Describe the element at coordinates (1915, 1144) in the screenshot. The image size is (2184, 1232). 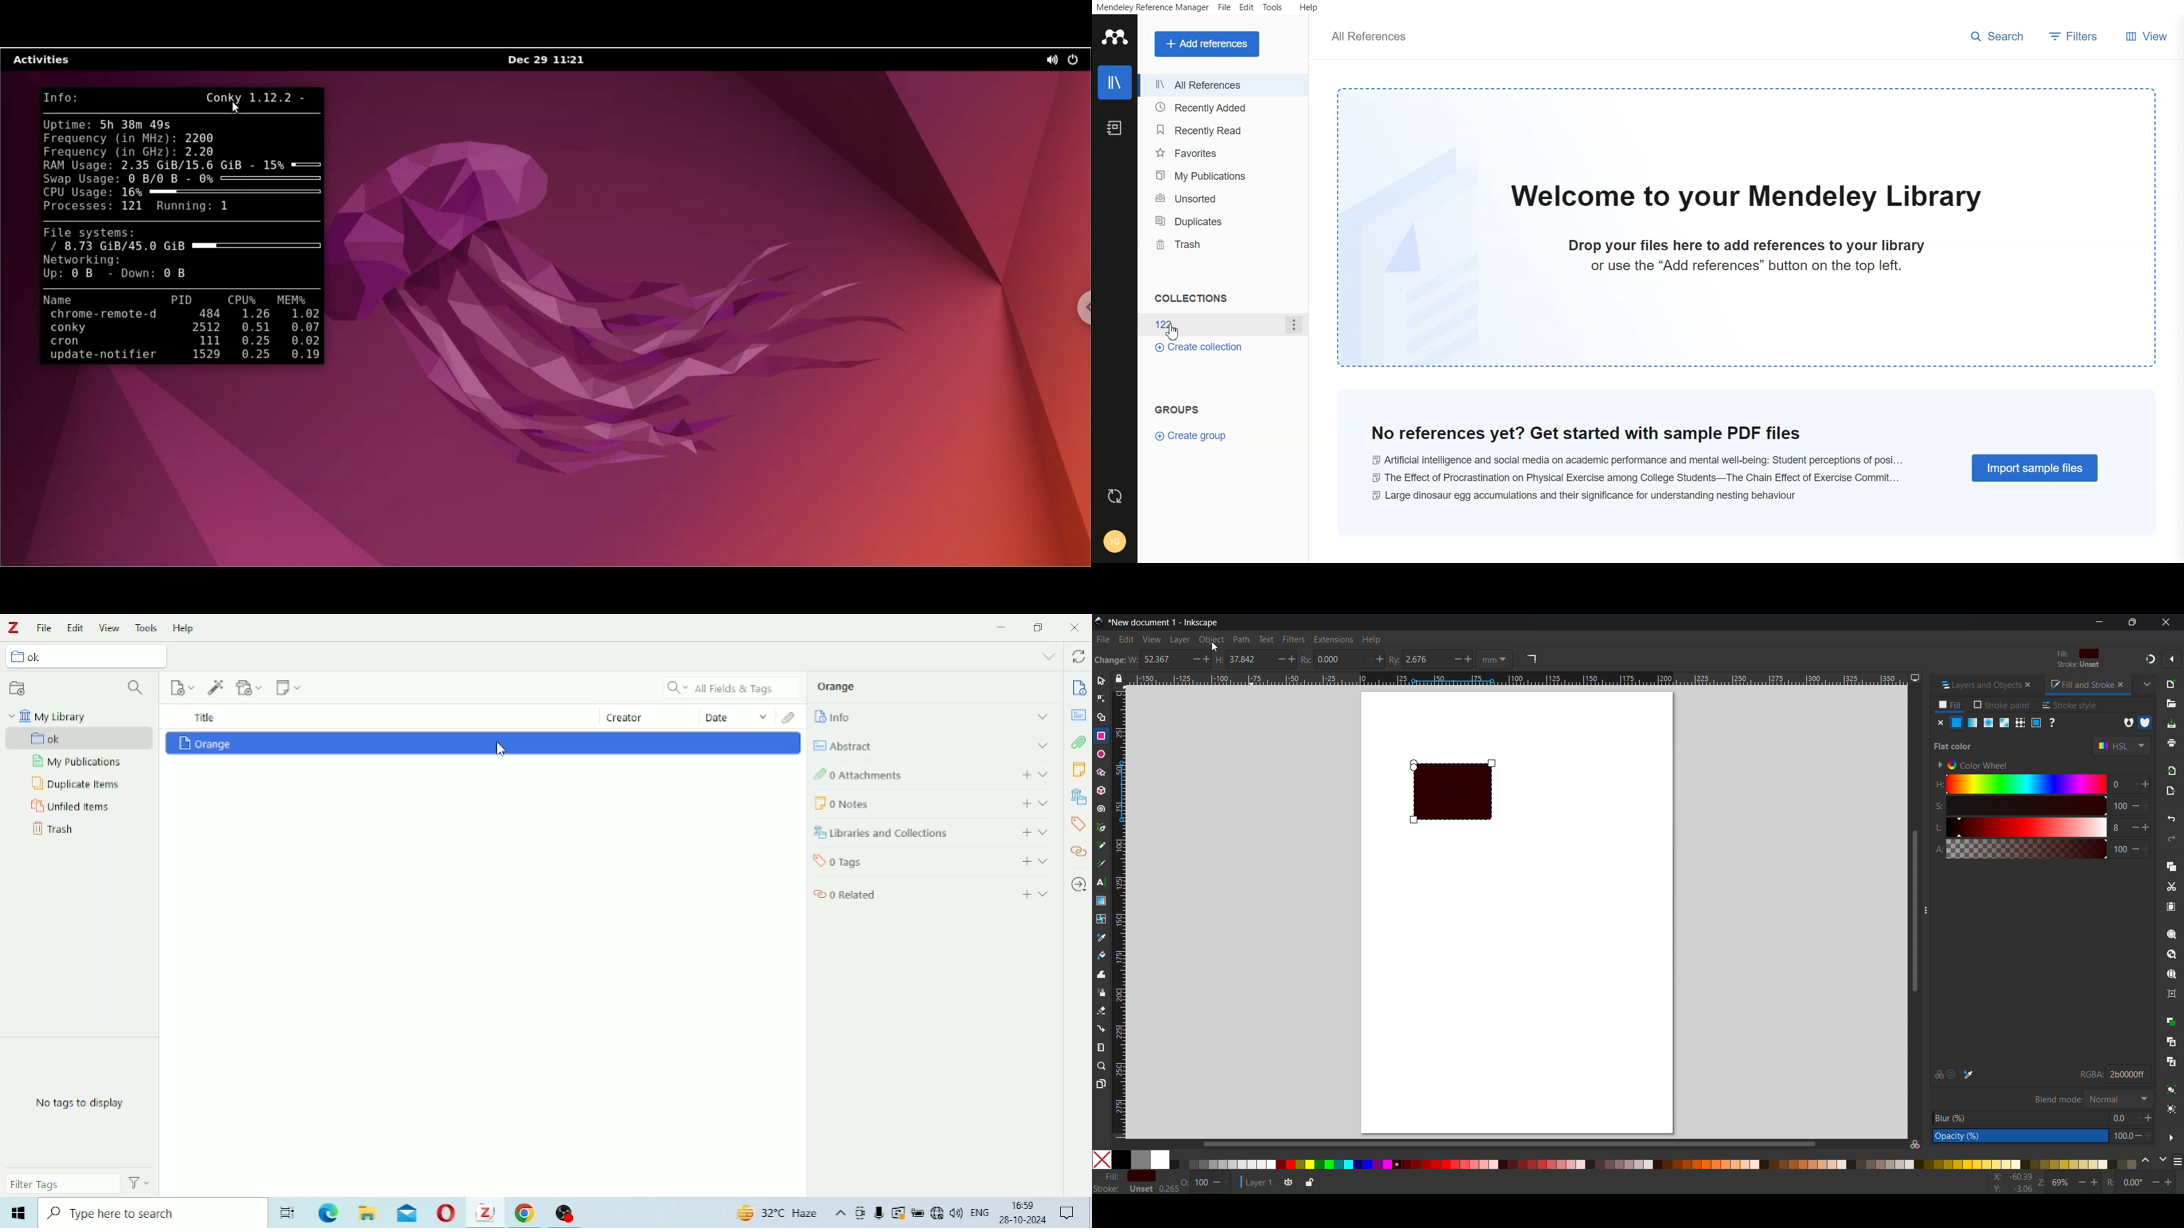
I see `Color managed mode` at that location.